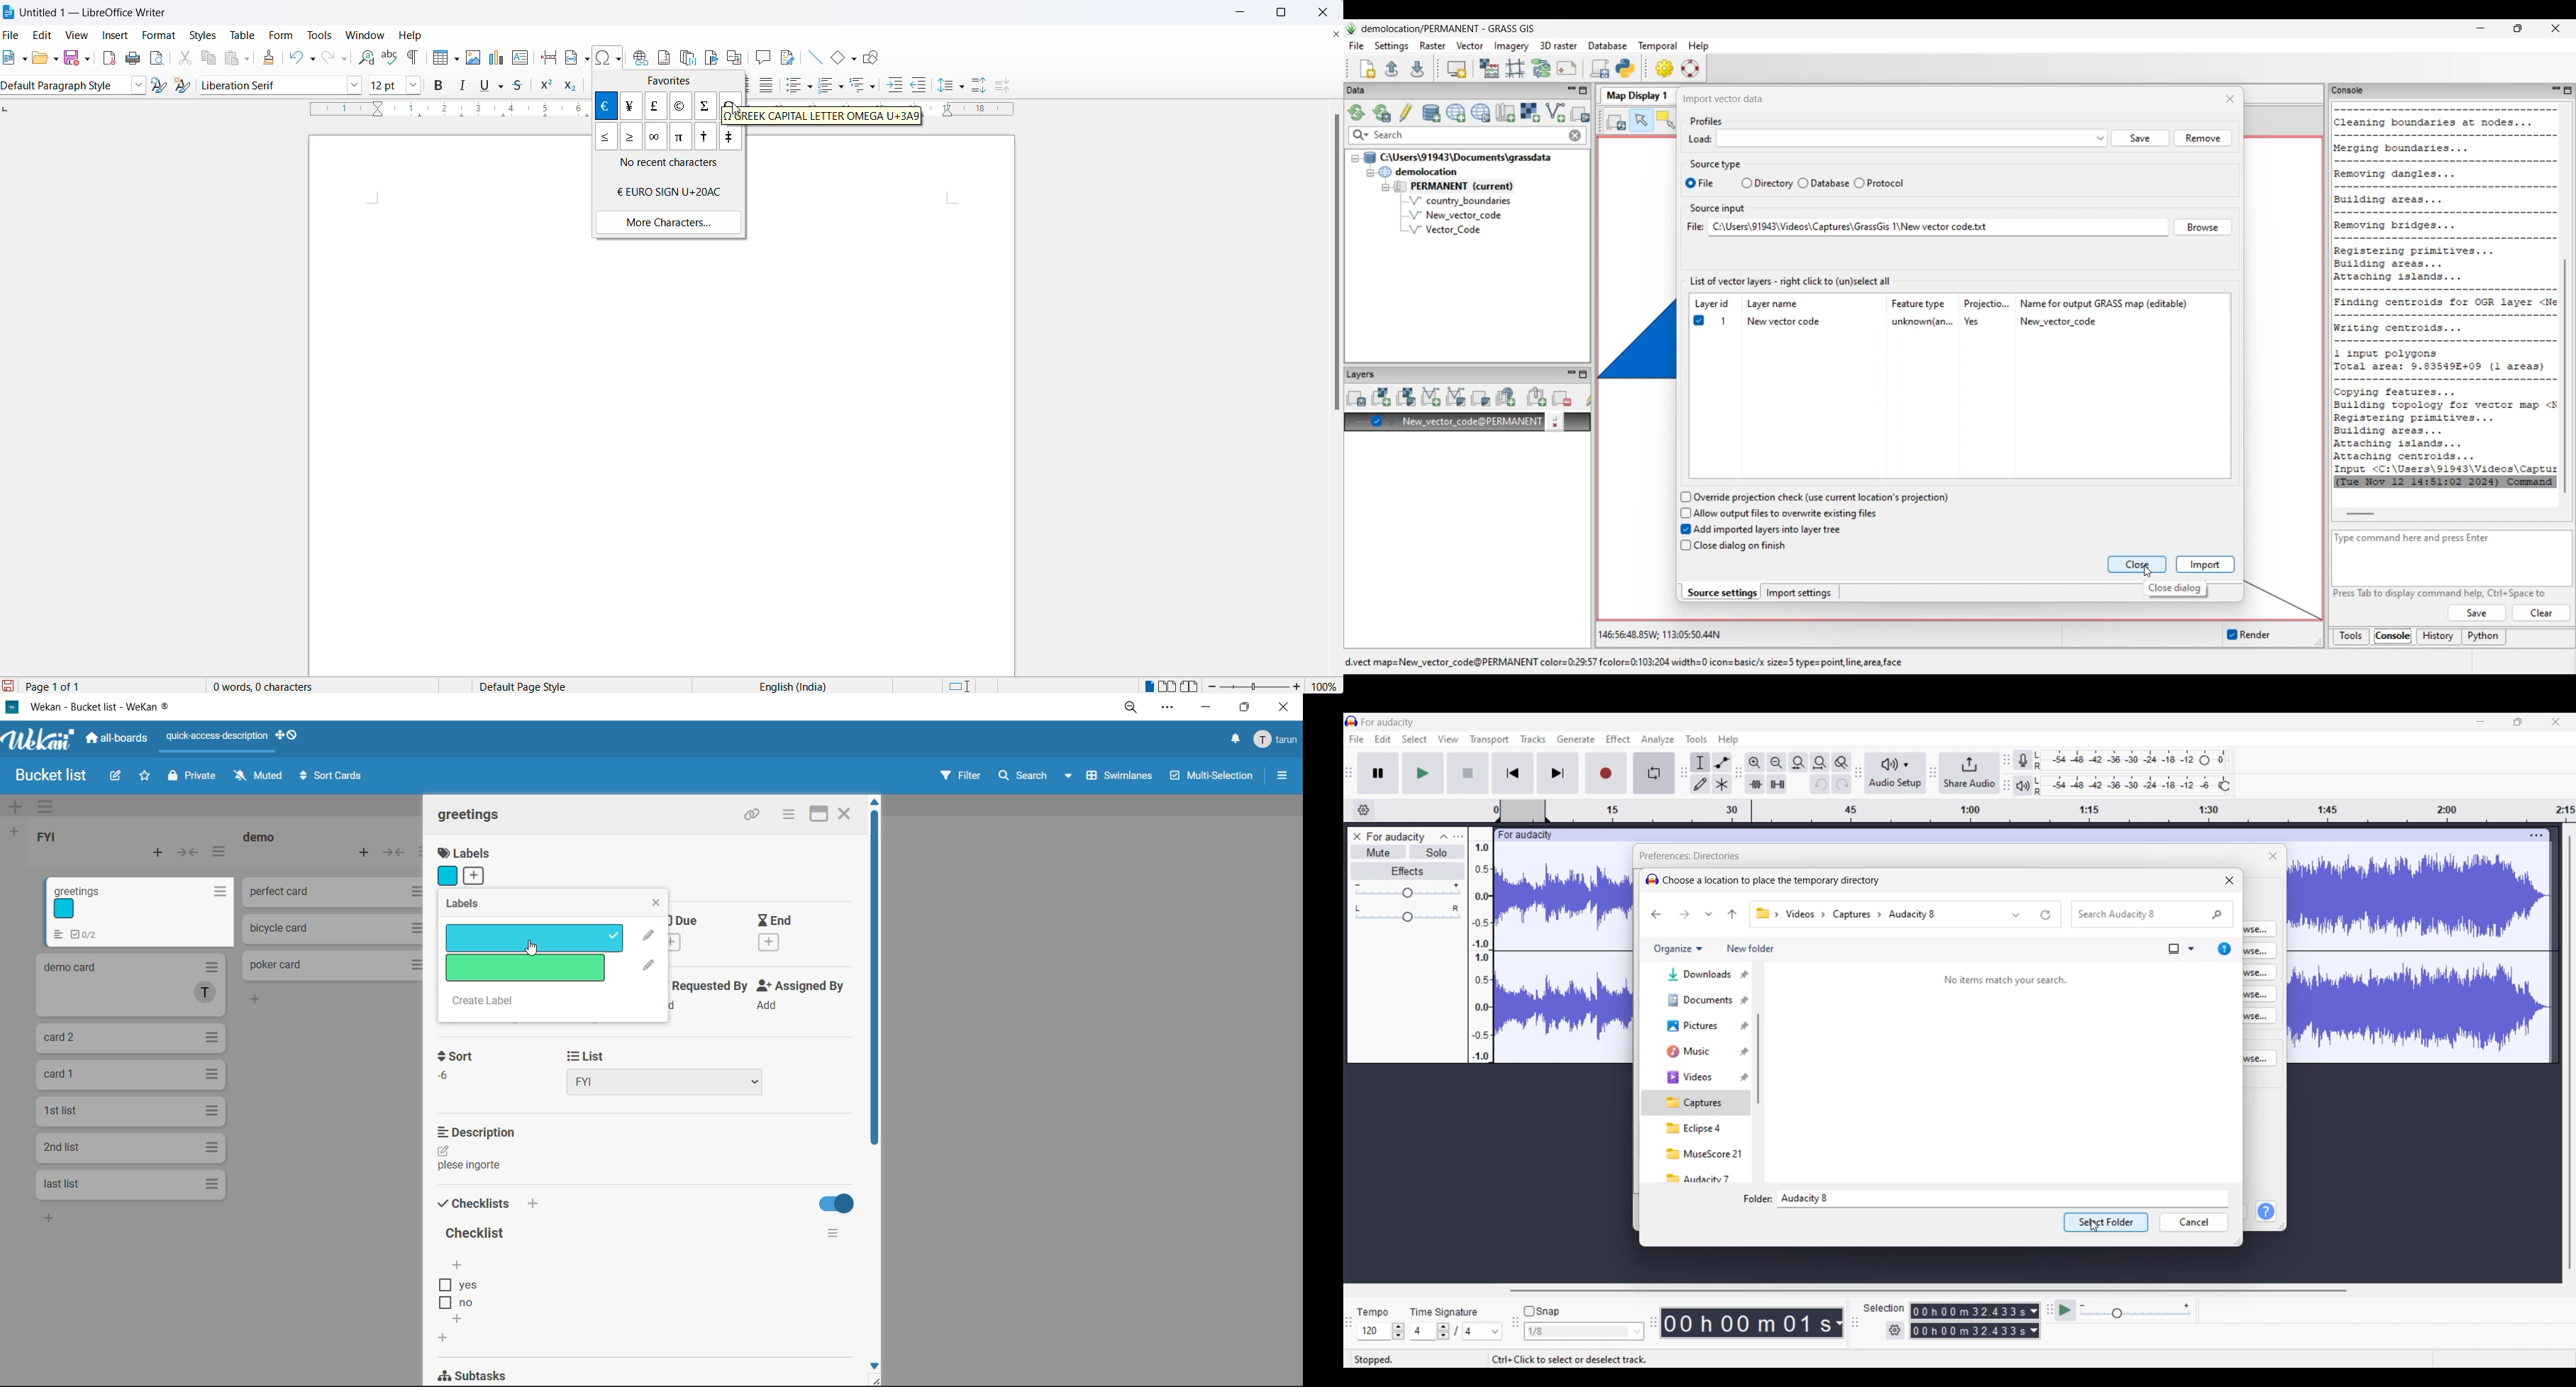 The width and height of the screenshot is (2576, 1400). What do you see at coordinates (634, 105) in the screenshot?
I see `yen` at bounding box center [634, 105].